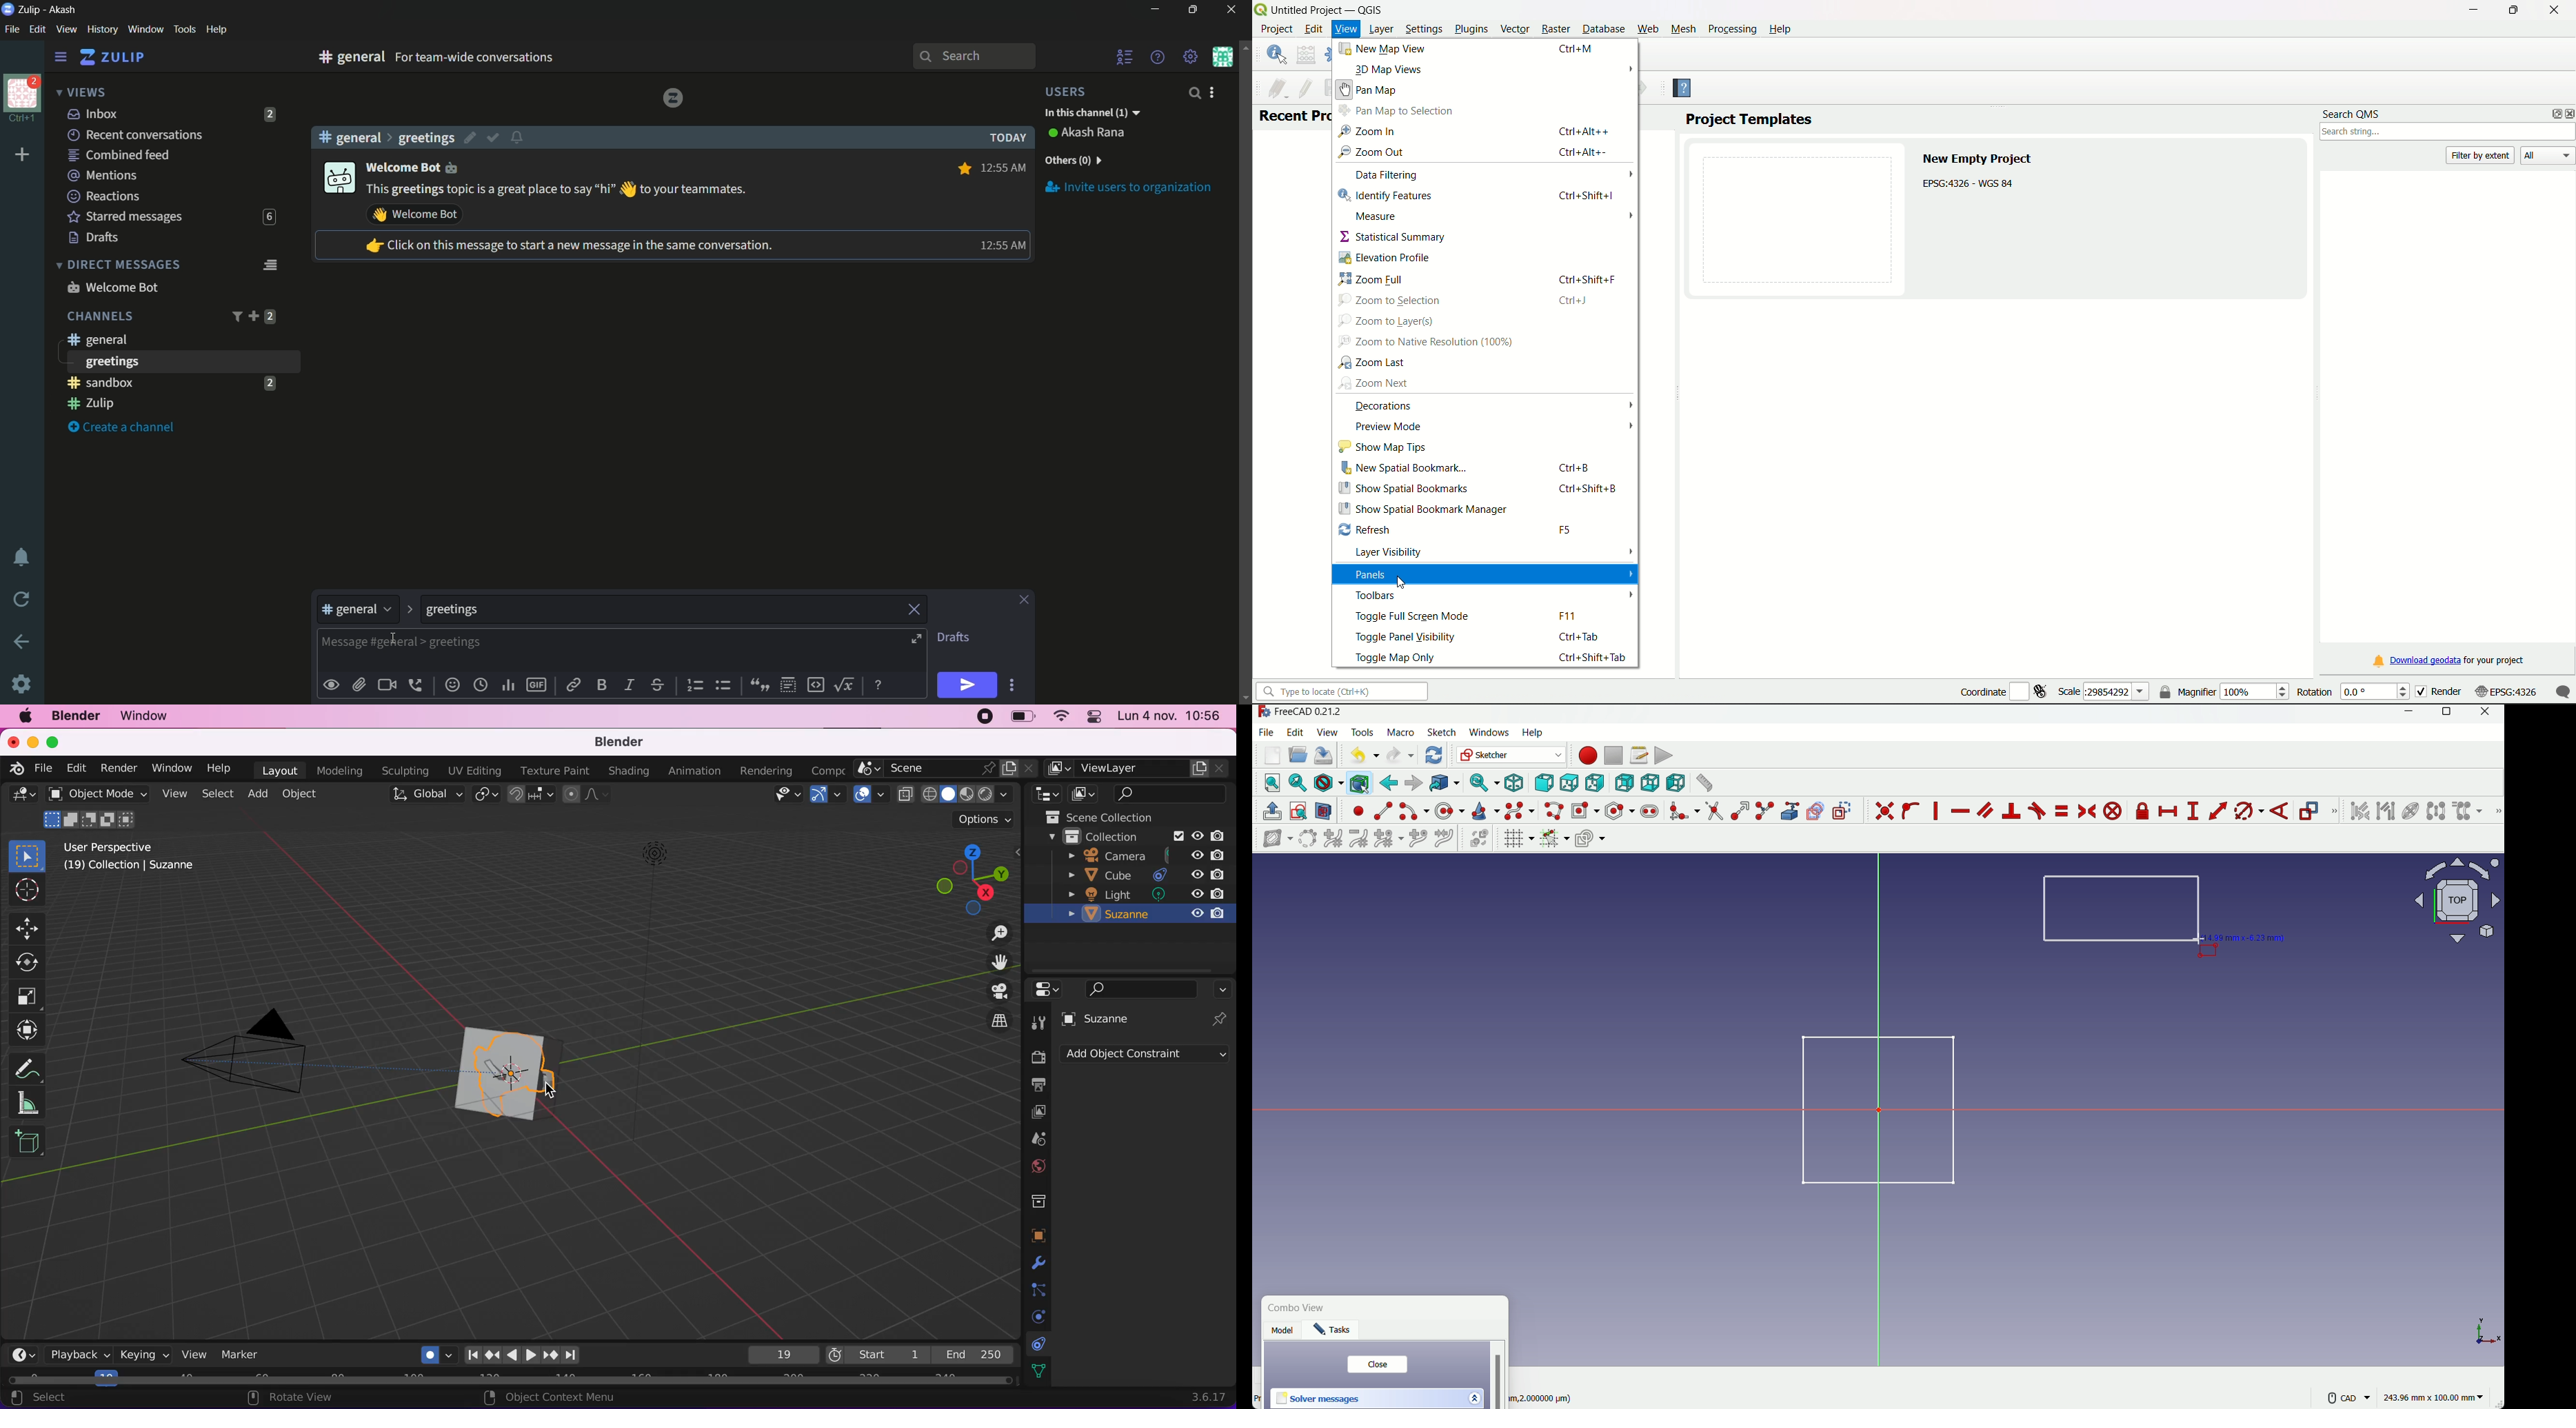 This screenshot has width=2576, height=1428. I want to click on playback, so click(80, 1355).